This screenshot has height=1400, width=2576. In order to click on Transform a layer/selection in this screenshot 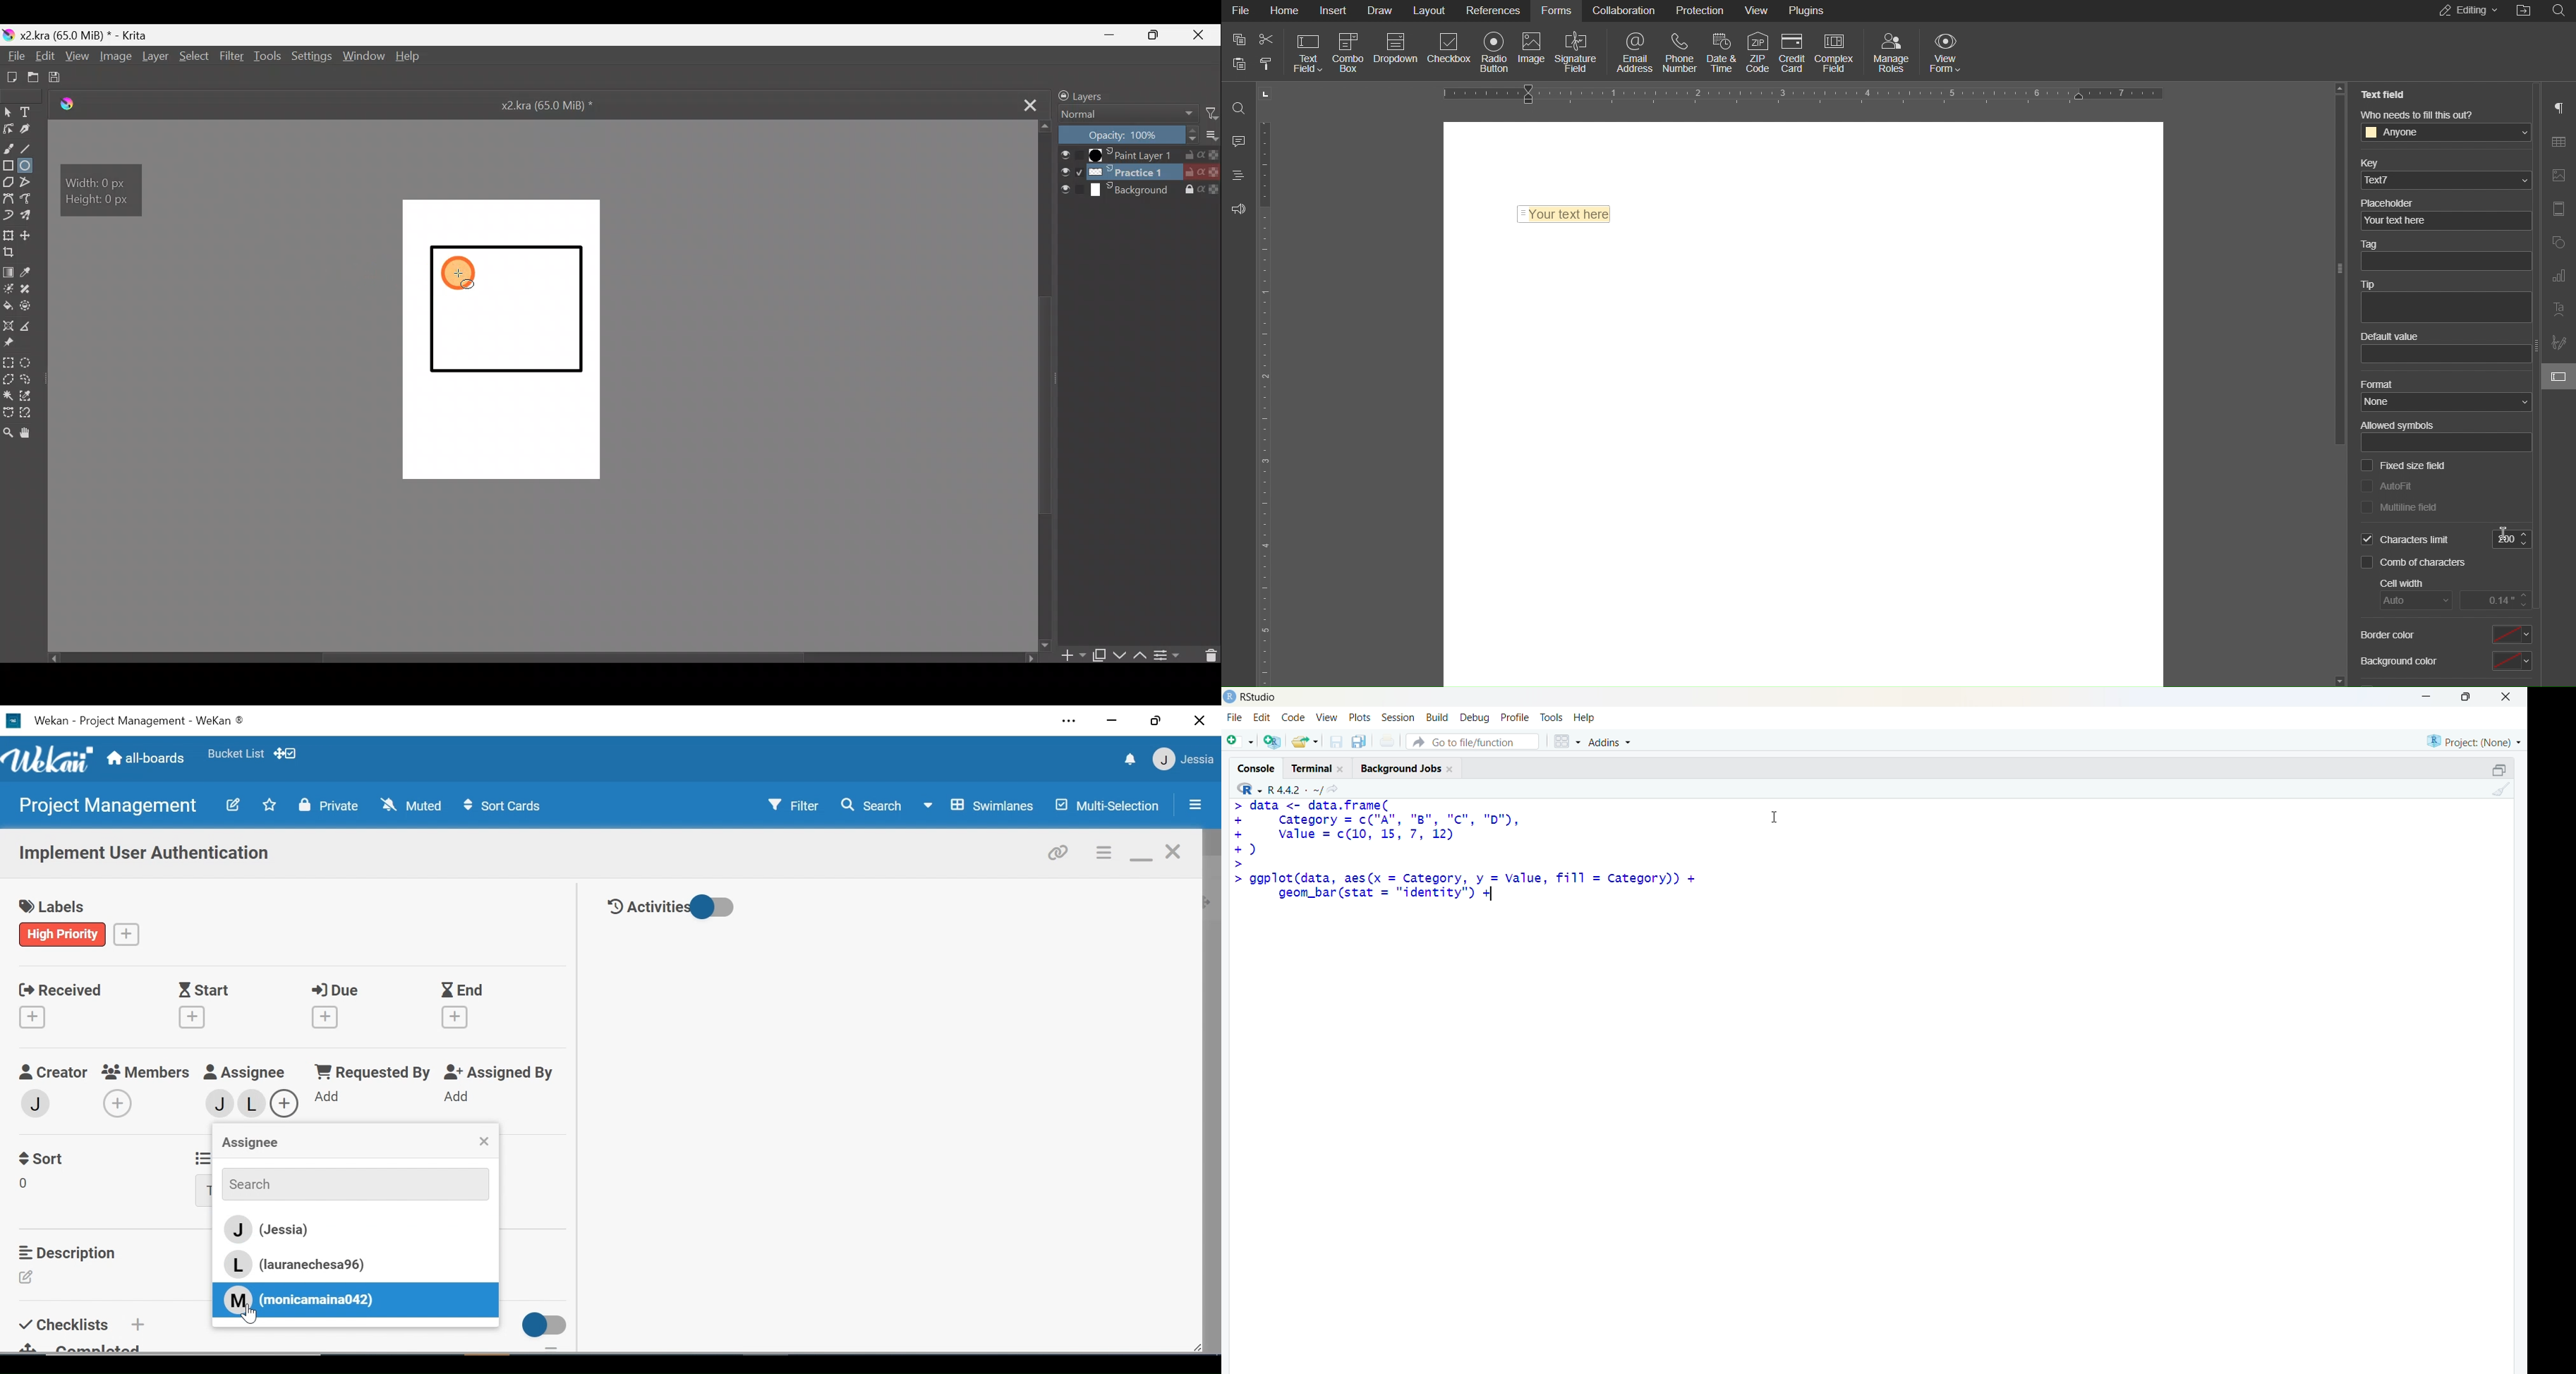, I will do `click(10, 235)`.